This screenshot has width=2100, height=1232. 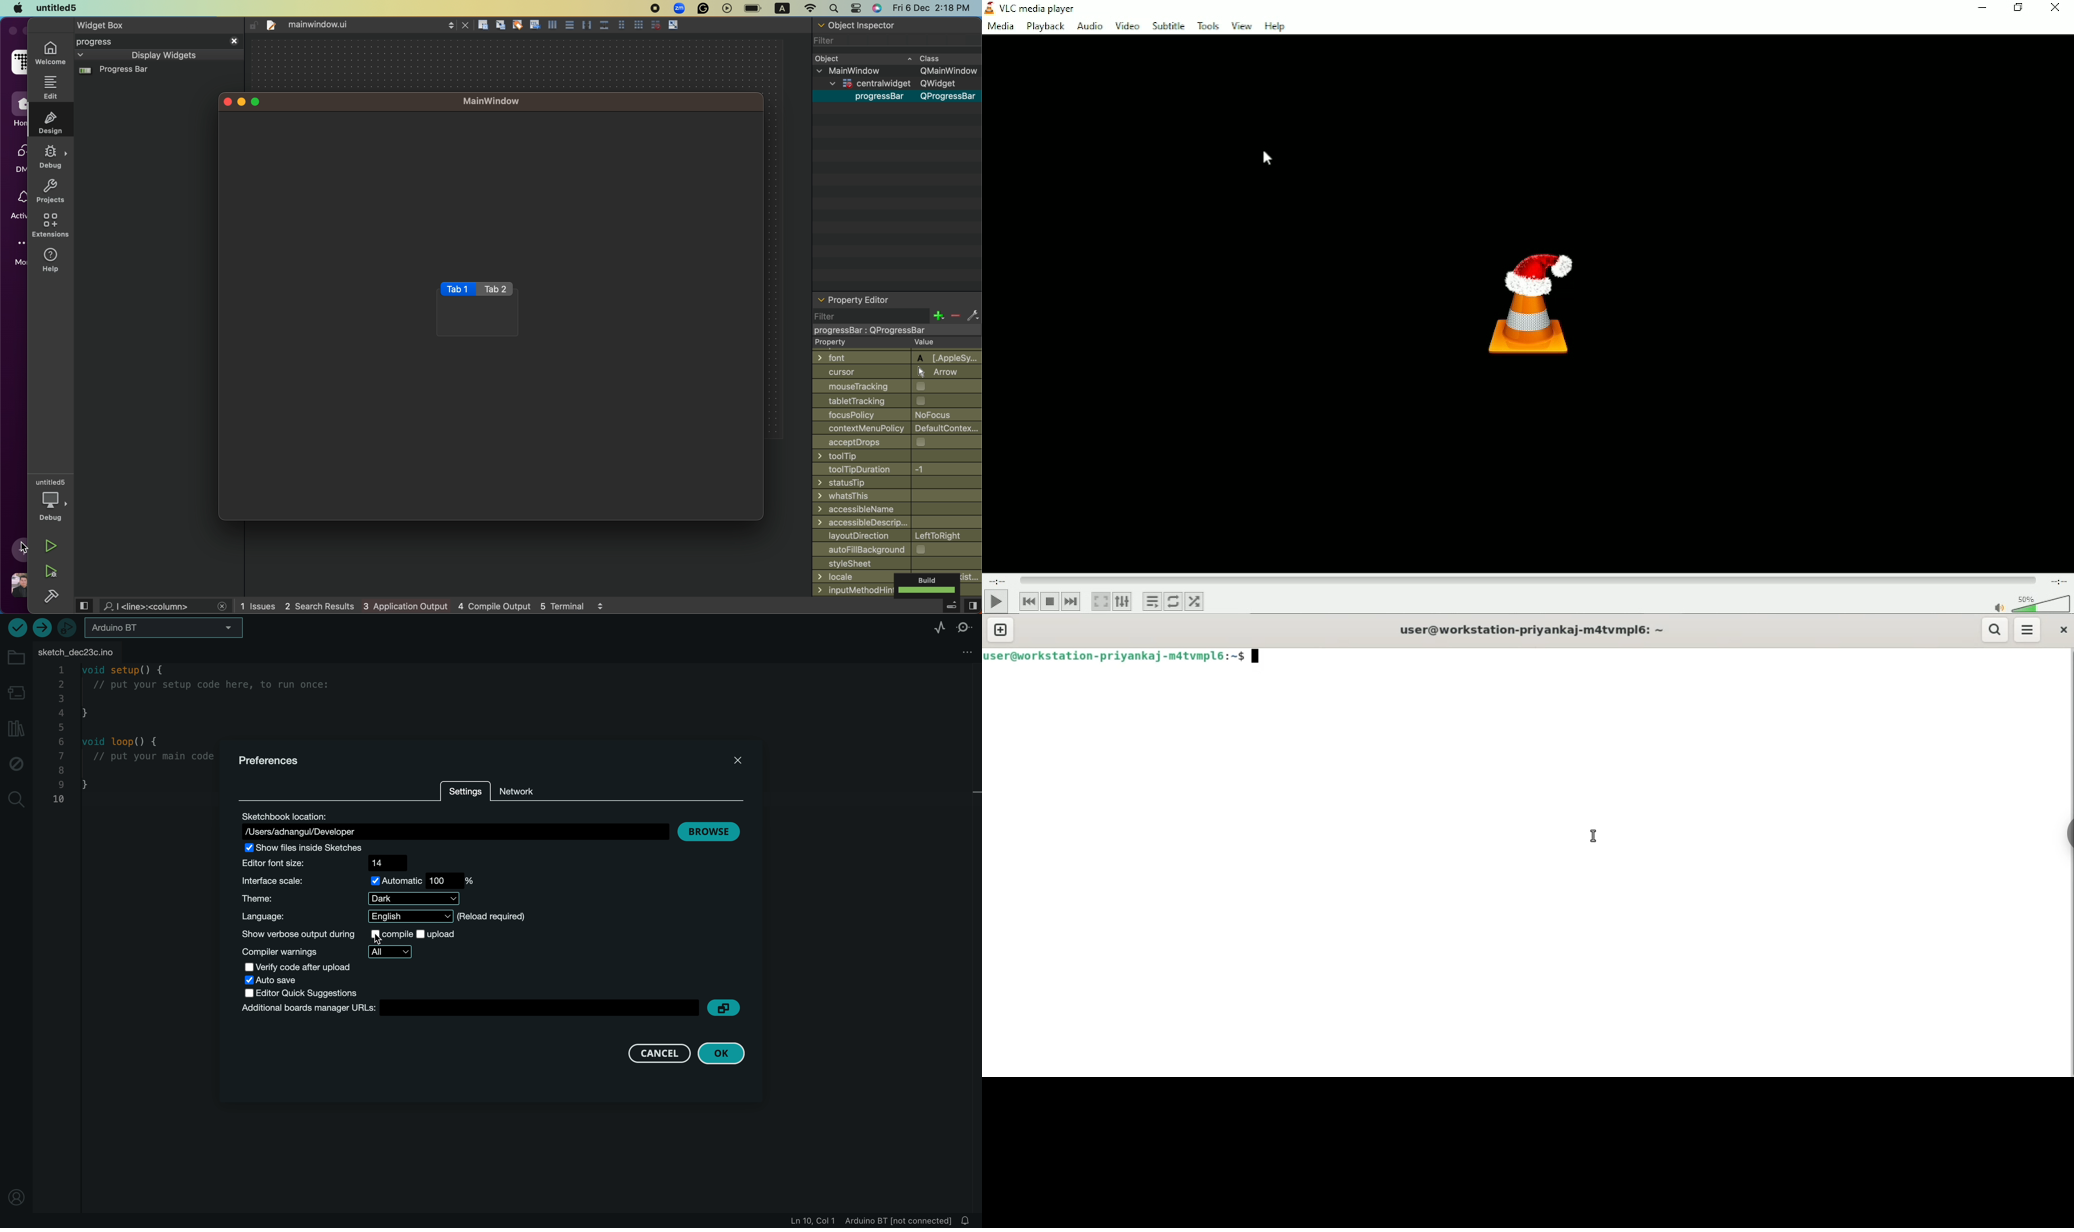 I want to click on vlc logo, so click(x=990, y=8).